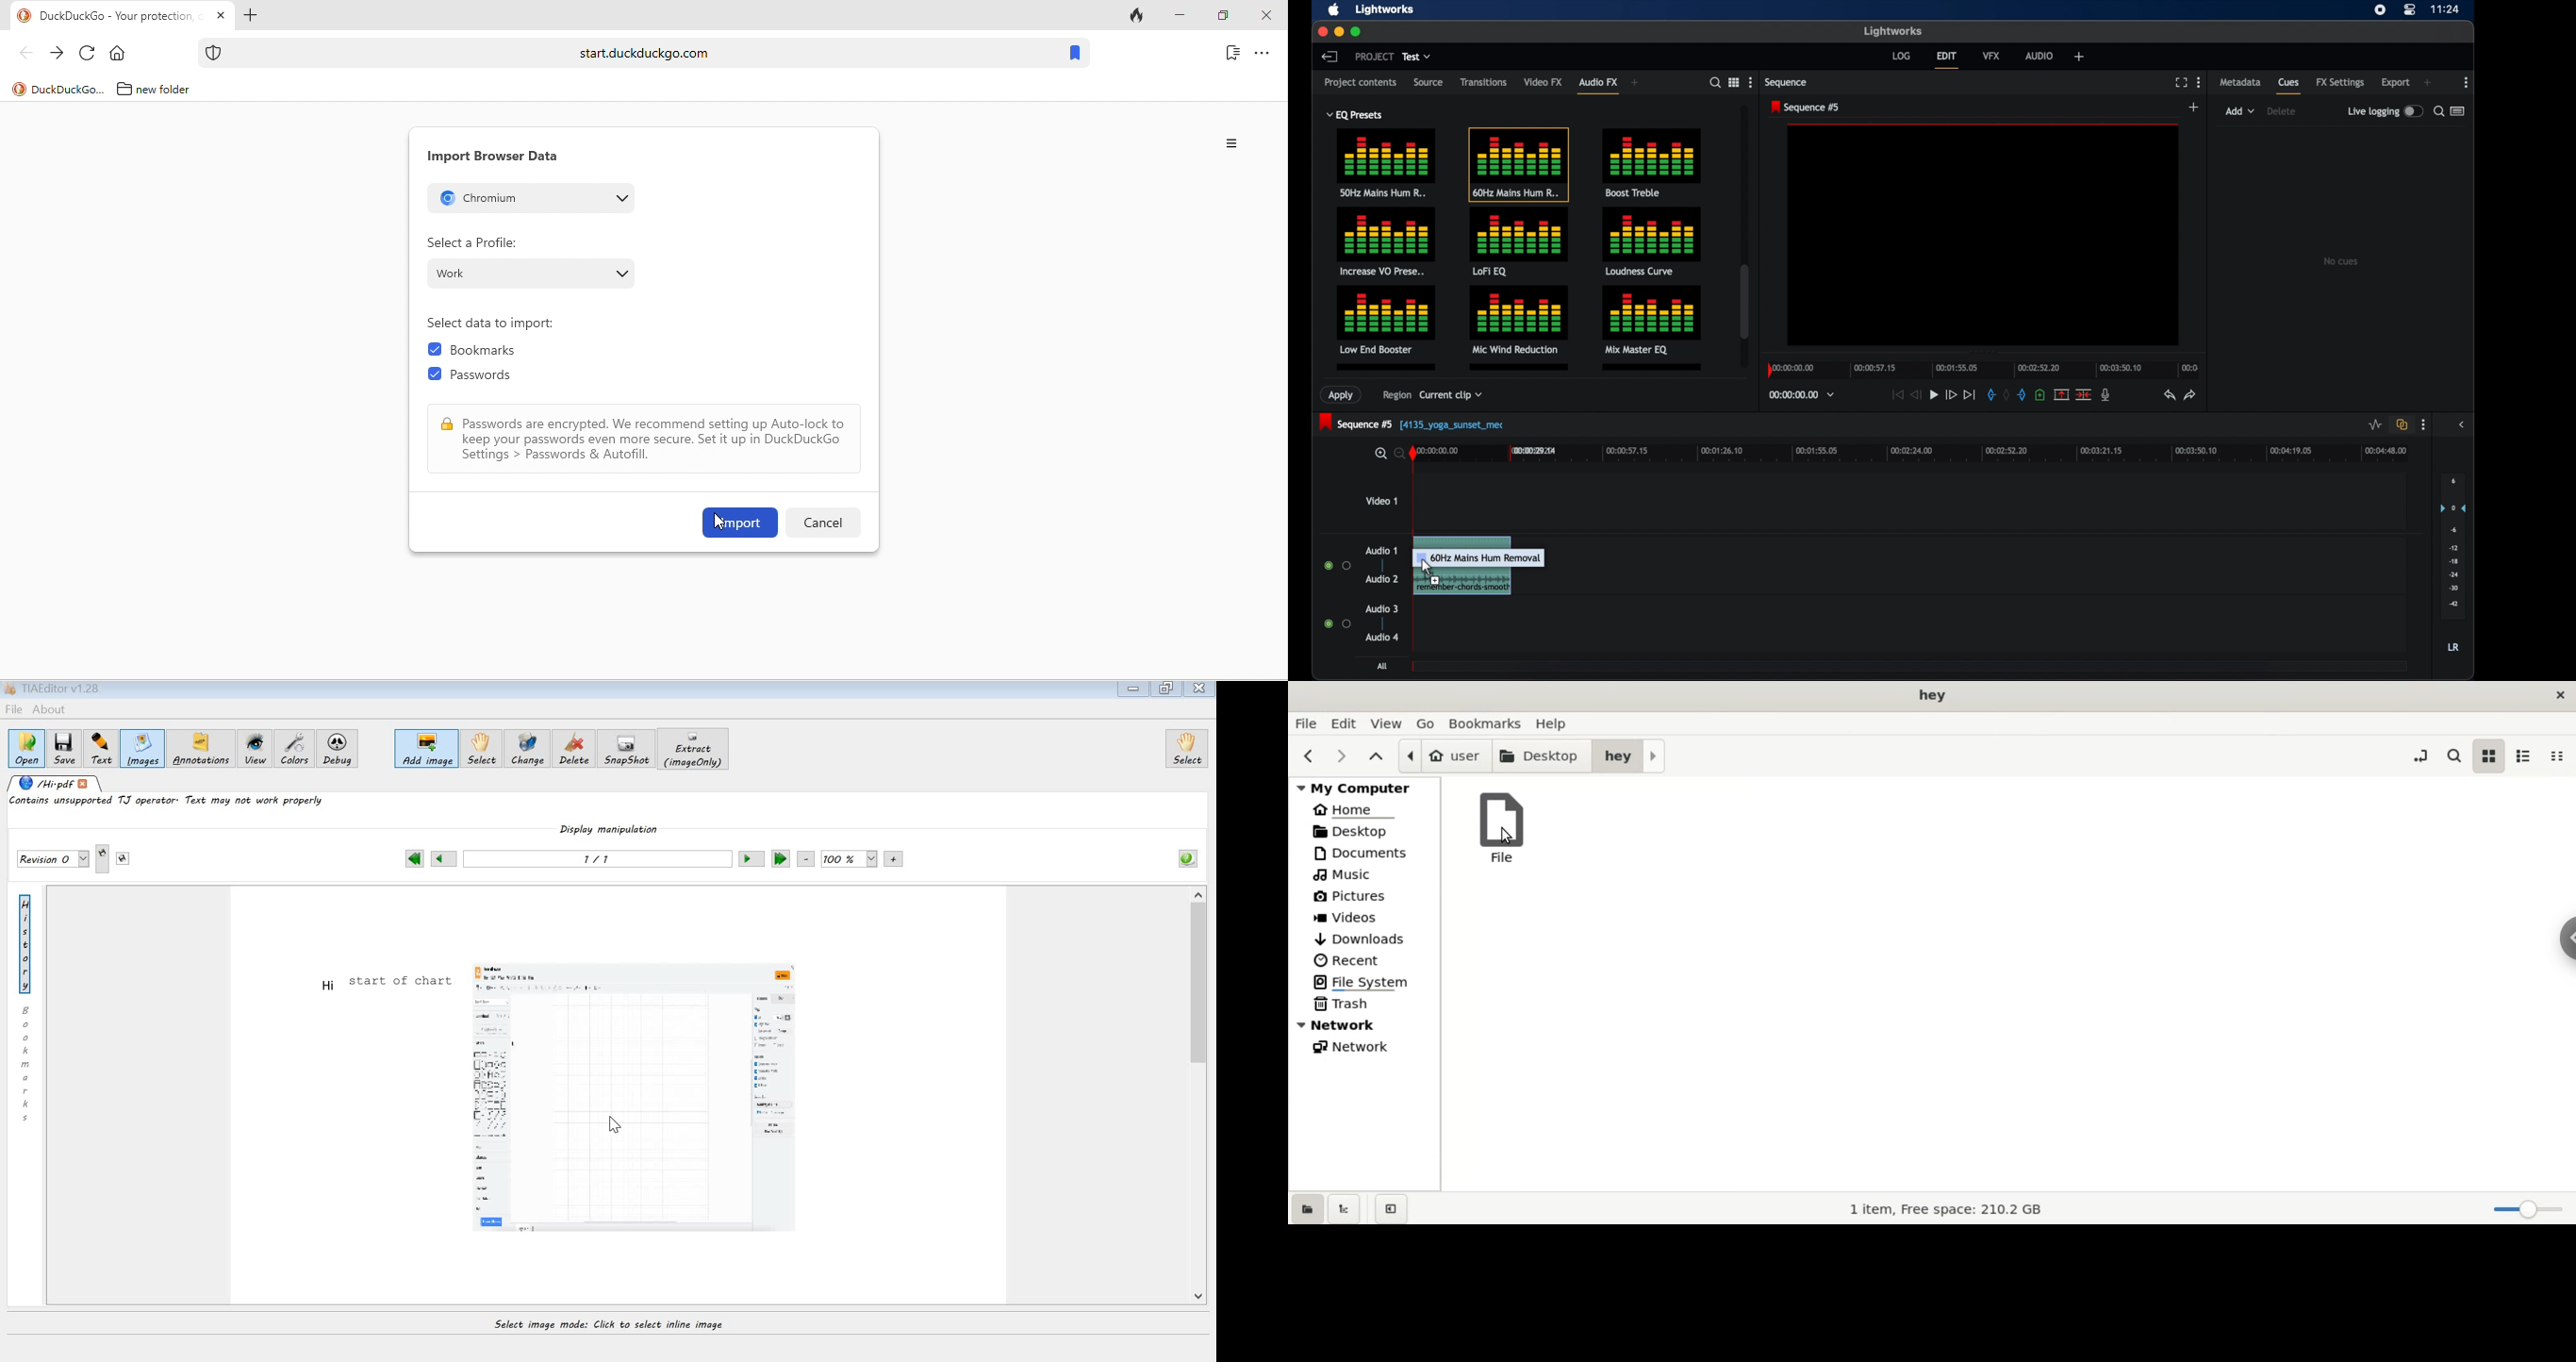 Image resolution: width=2576 pixels, height=1372 pixels. I want to click on import browser data, so click(493, 157).